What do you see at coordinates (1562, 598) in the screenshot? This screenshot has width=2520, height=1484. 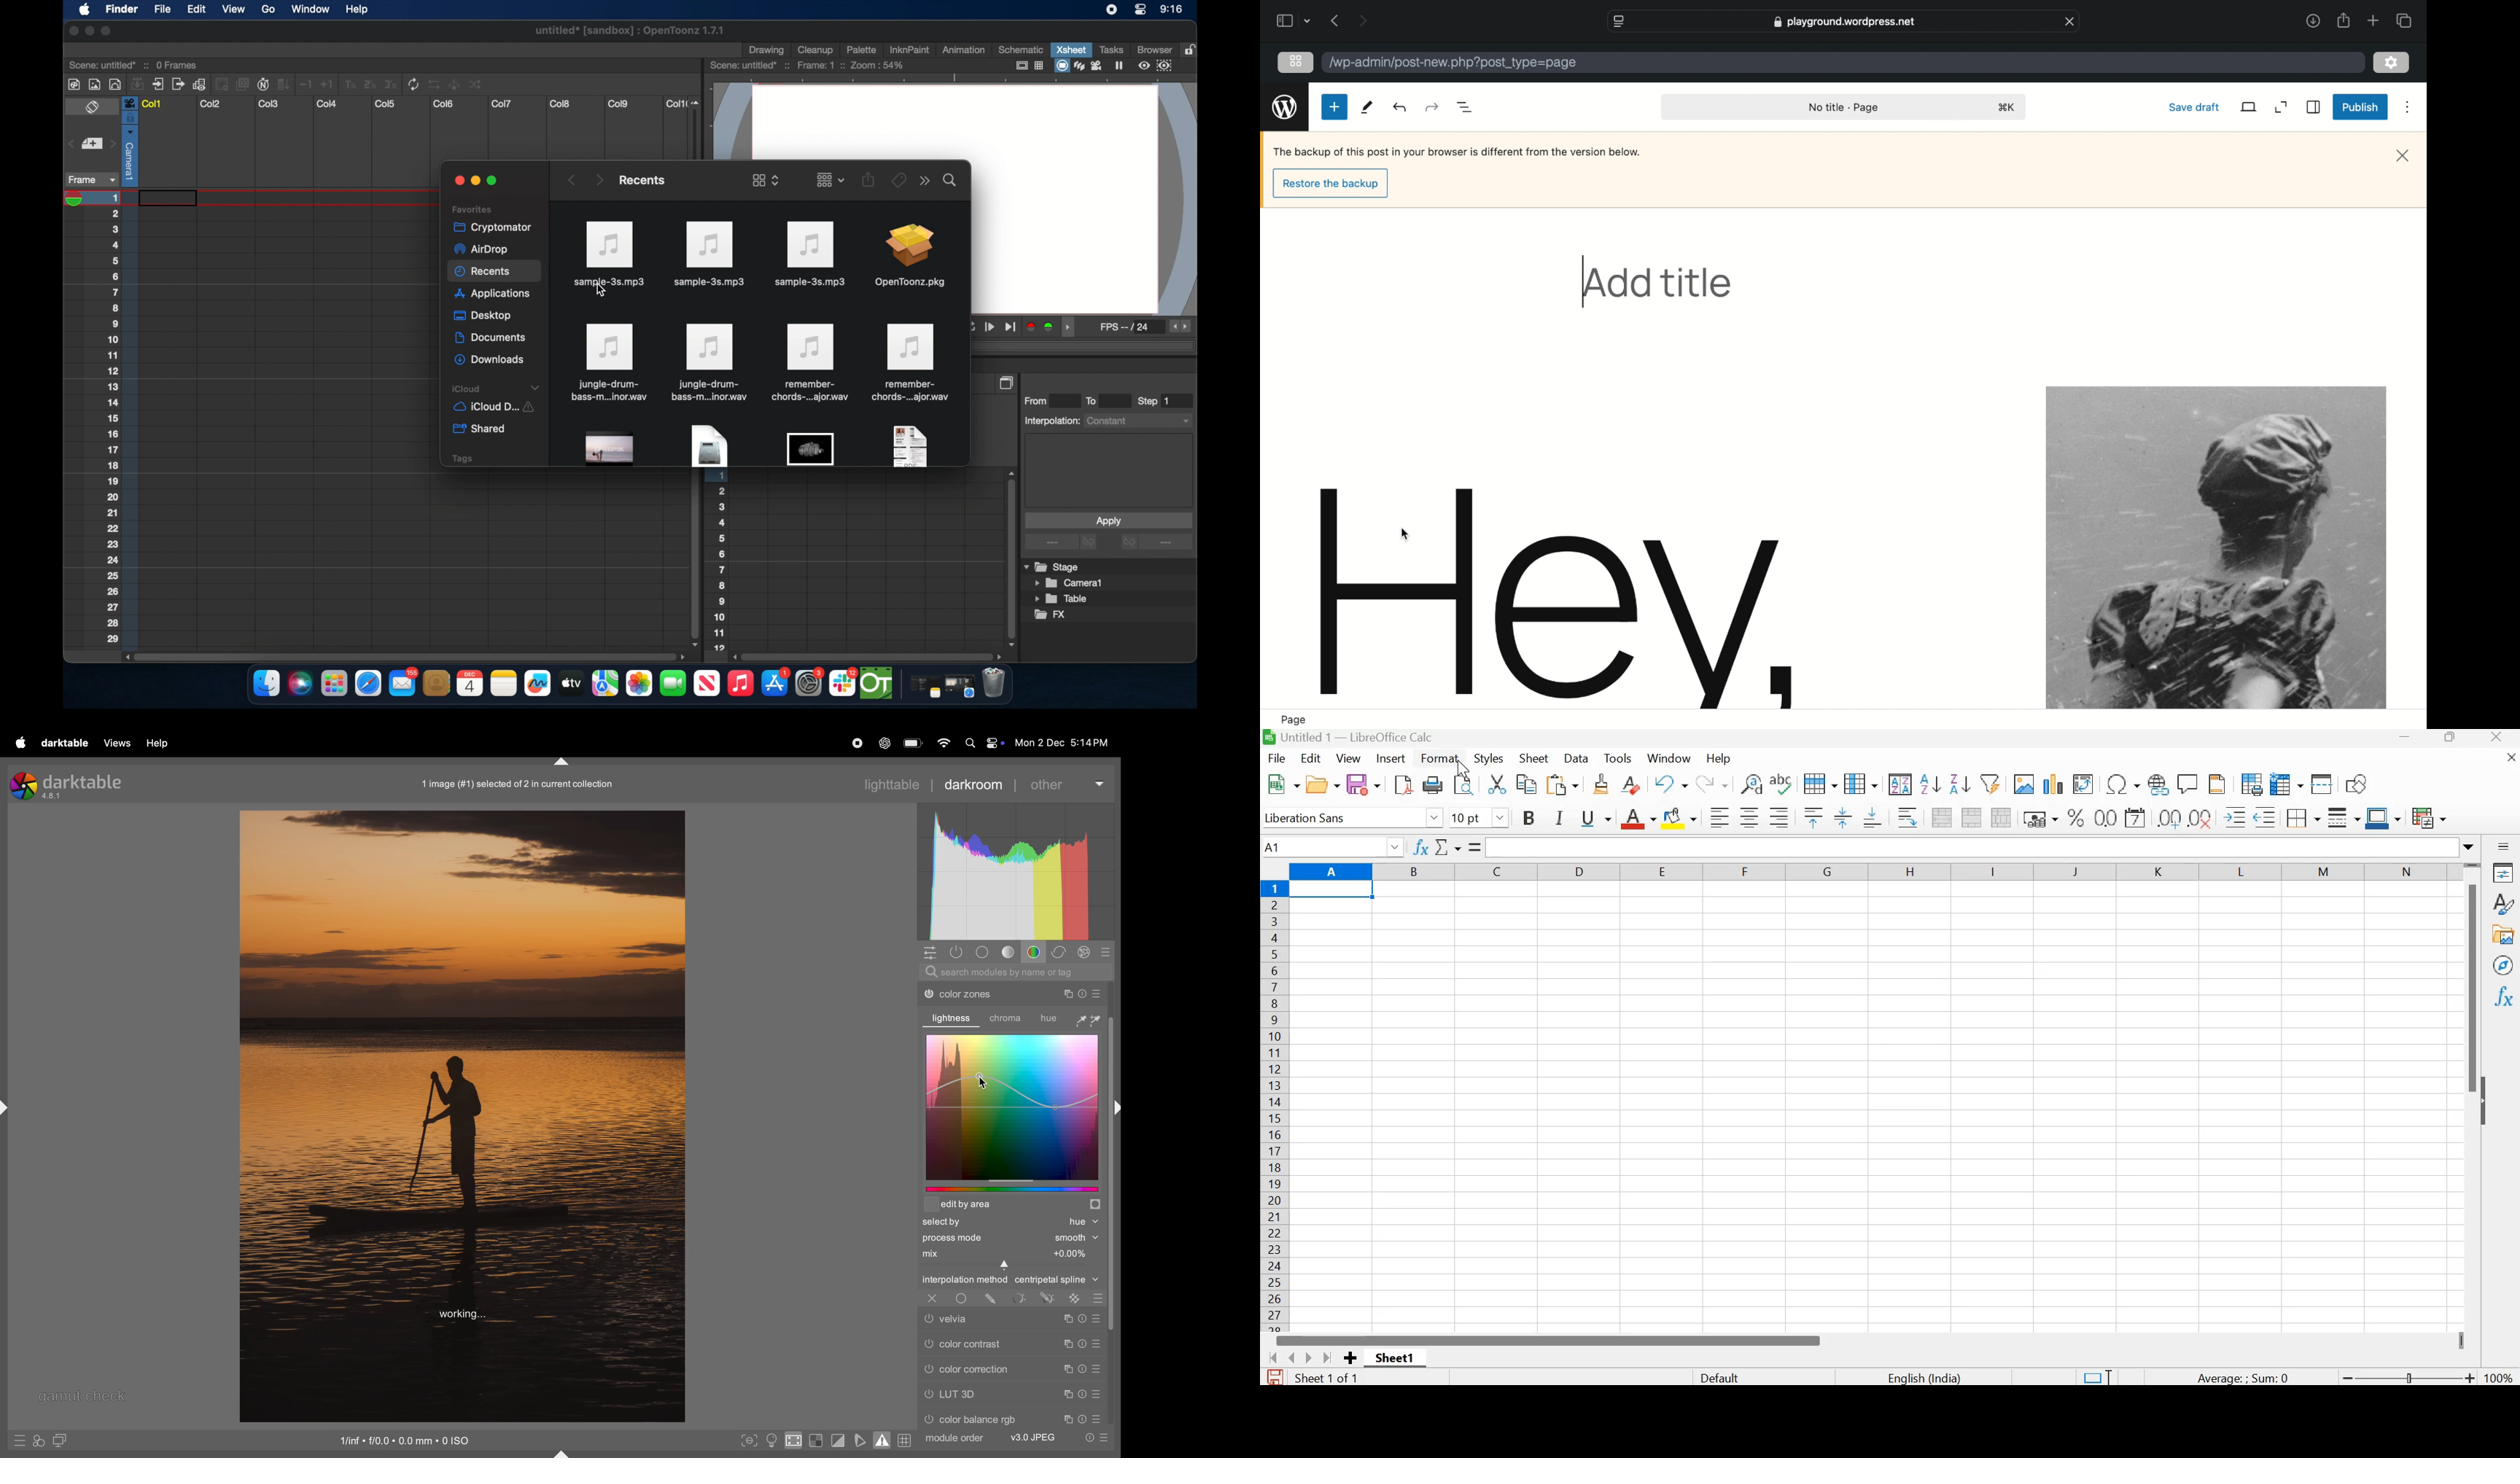 I see `text` at bounding box center [1562, 598].